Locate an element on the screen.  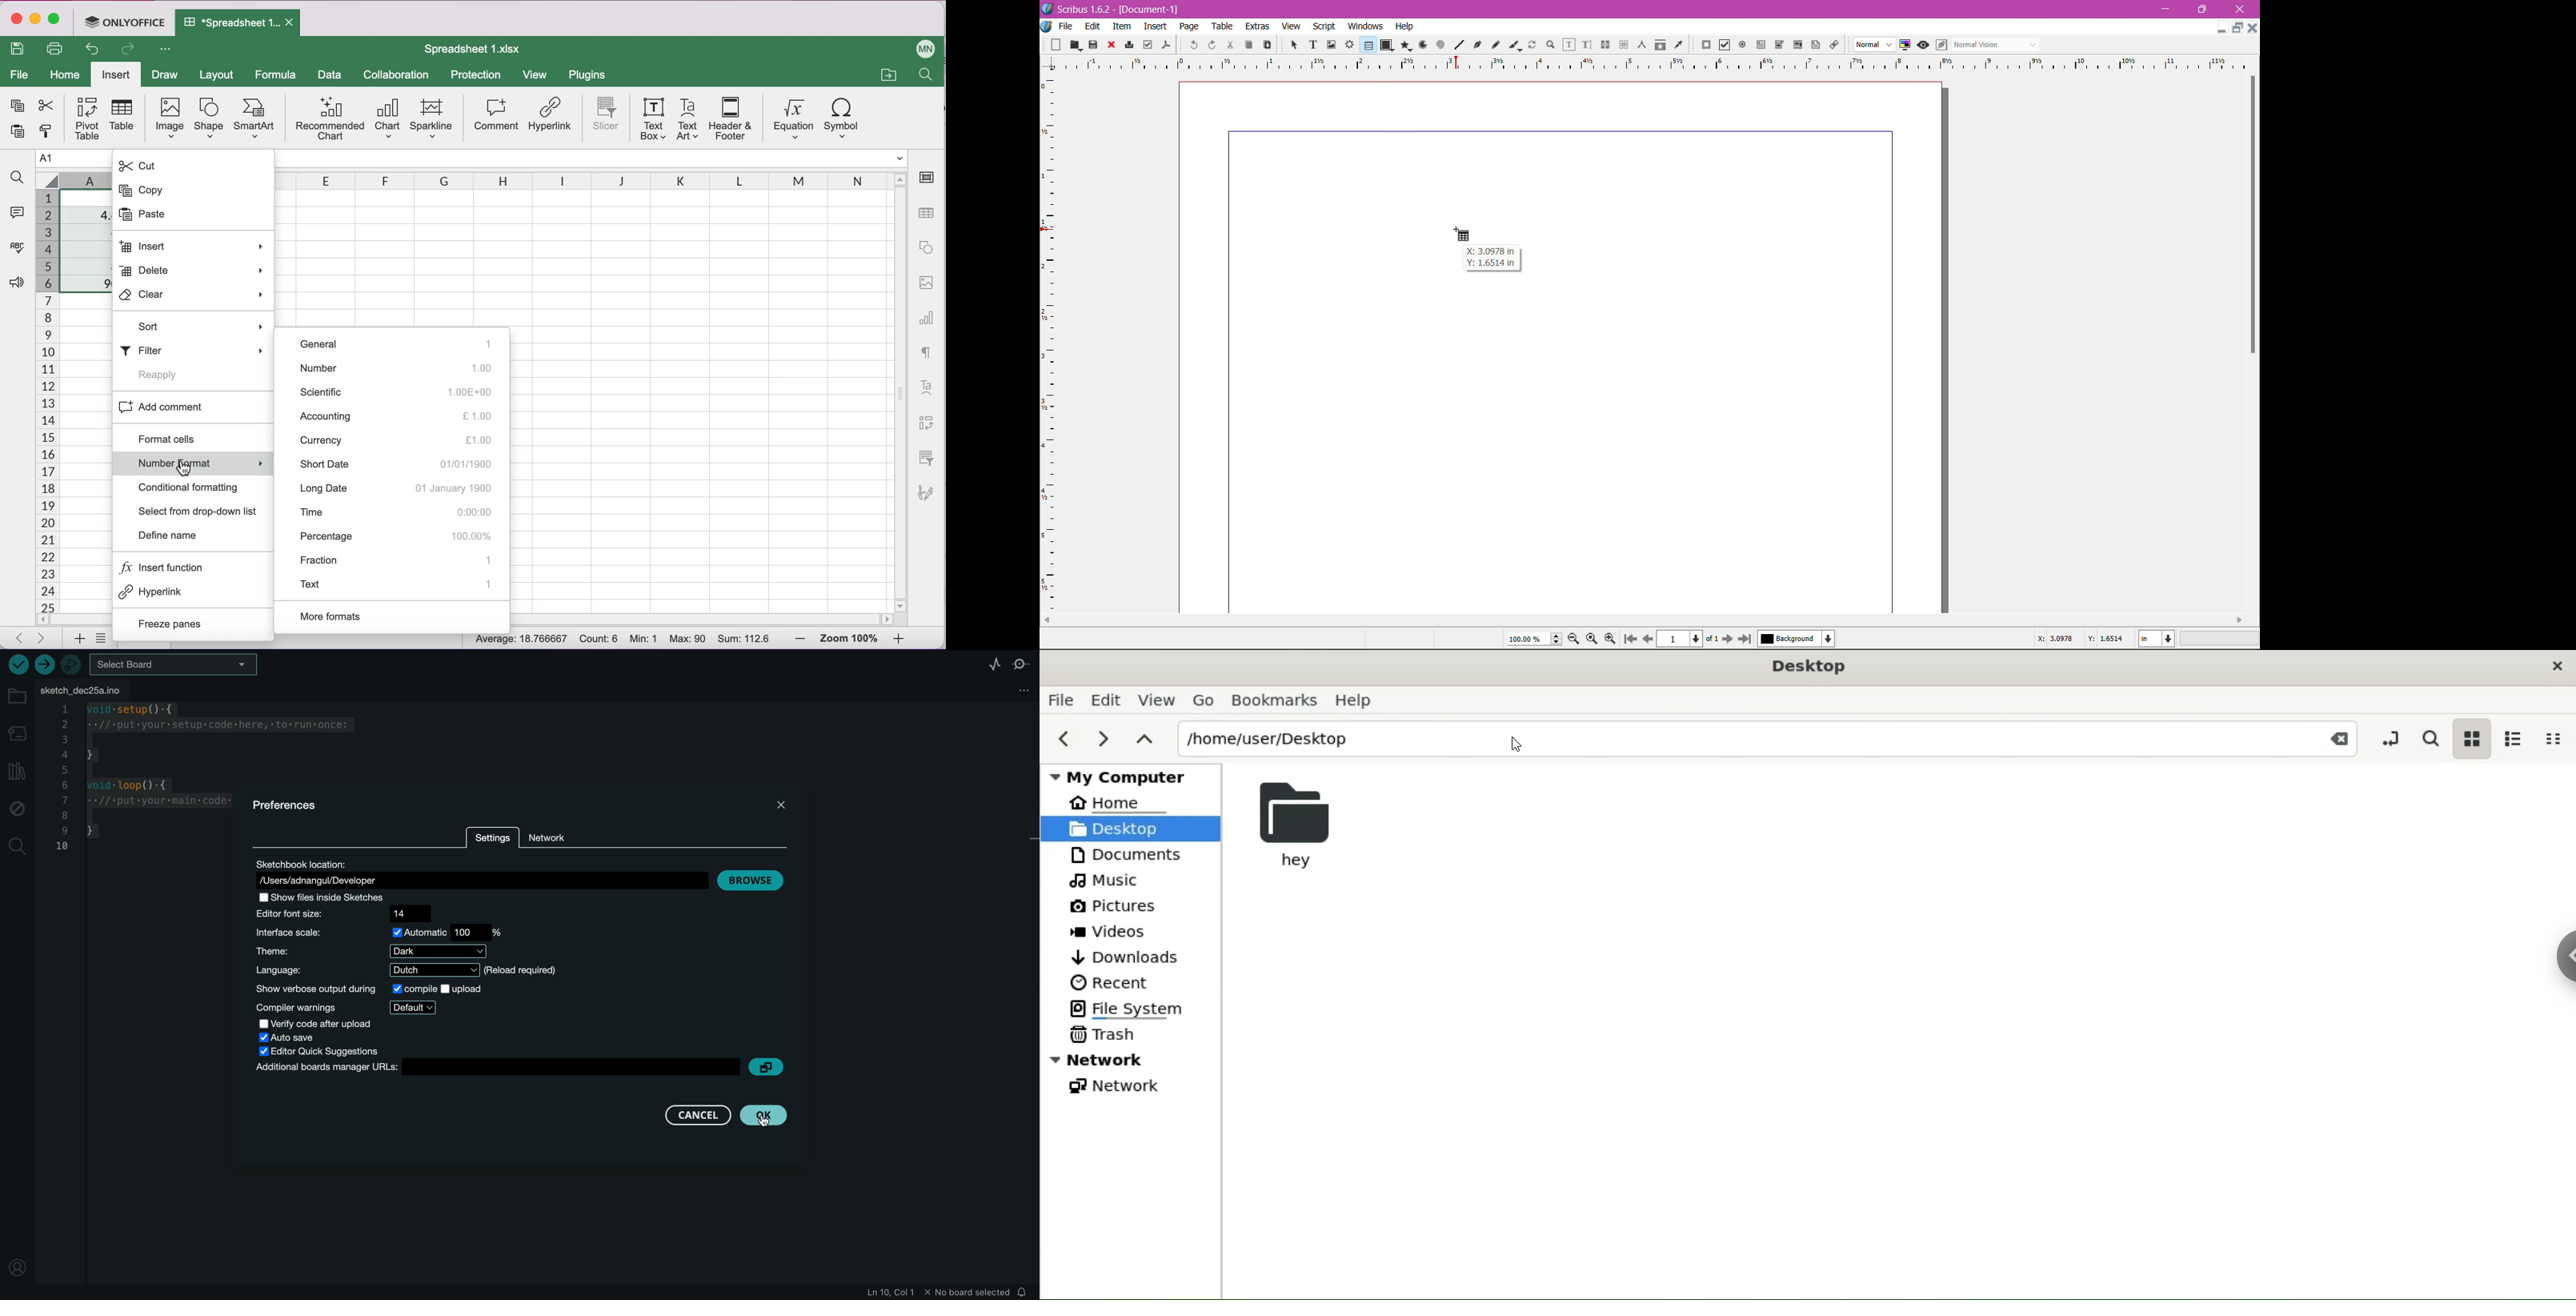
search is located at coordinates (2430, 738).